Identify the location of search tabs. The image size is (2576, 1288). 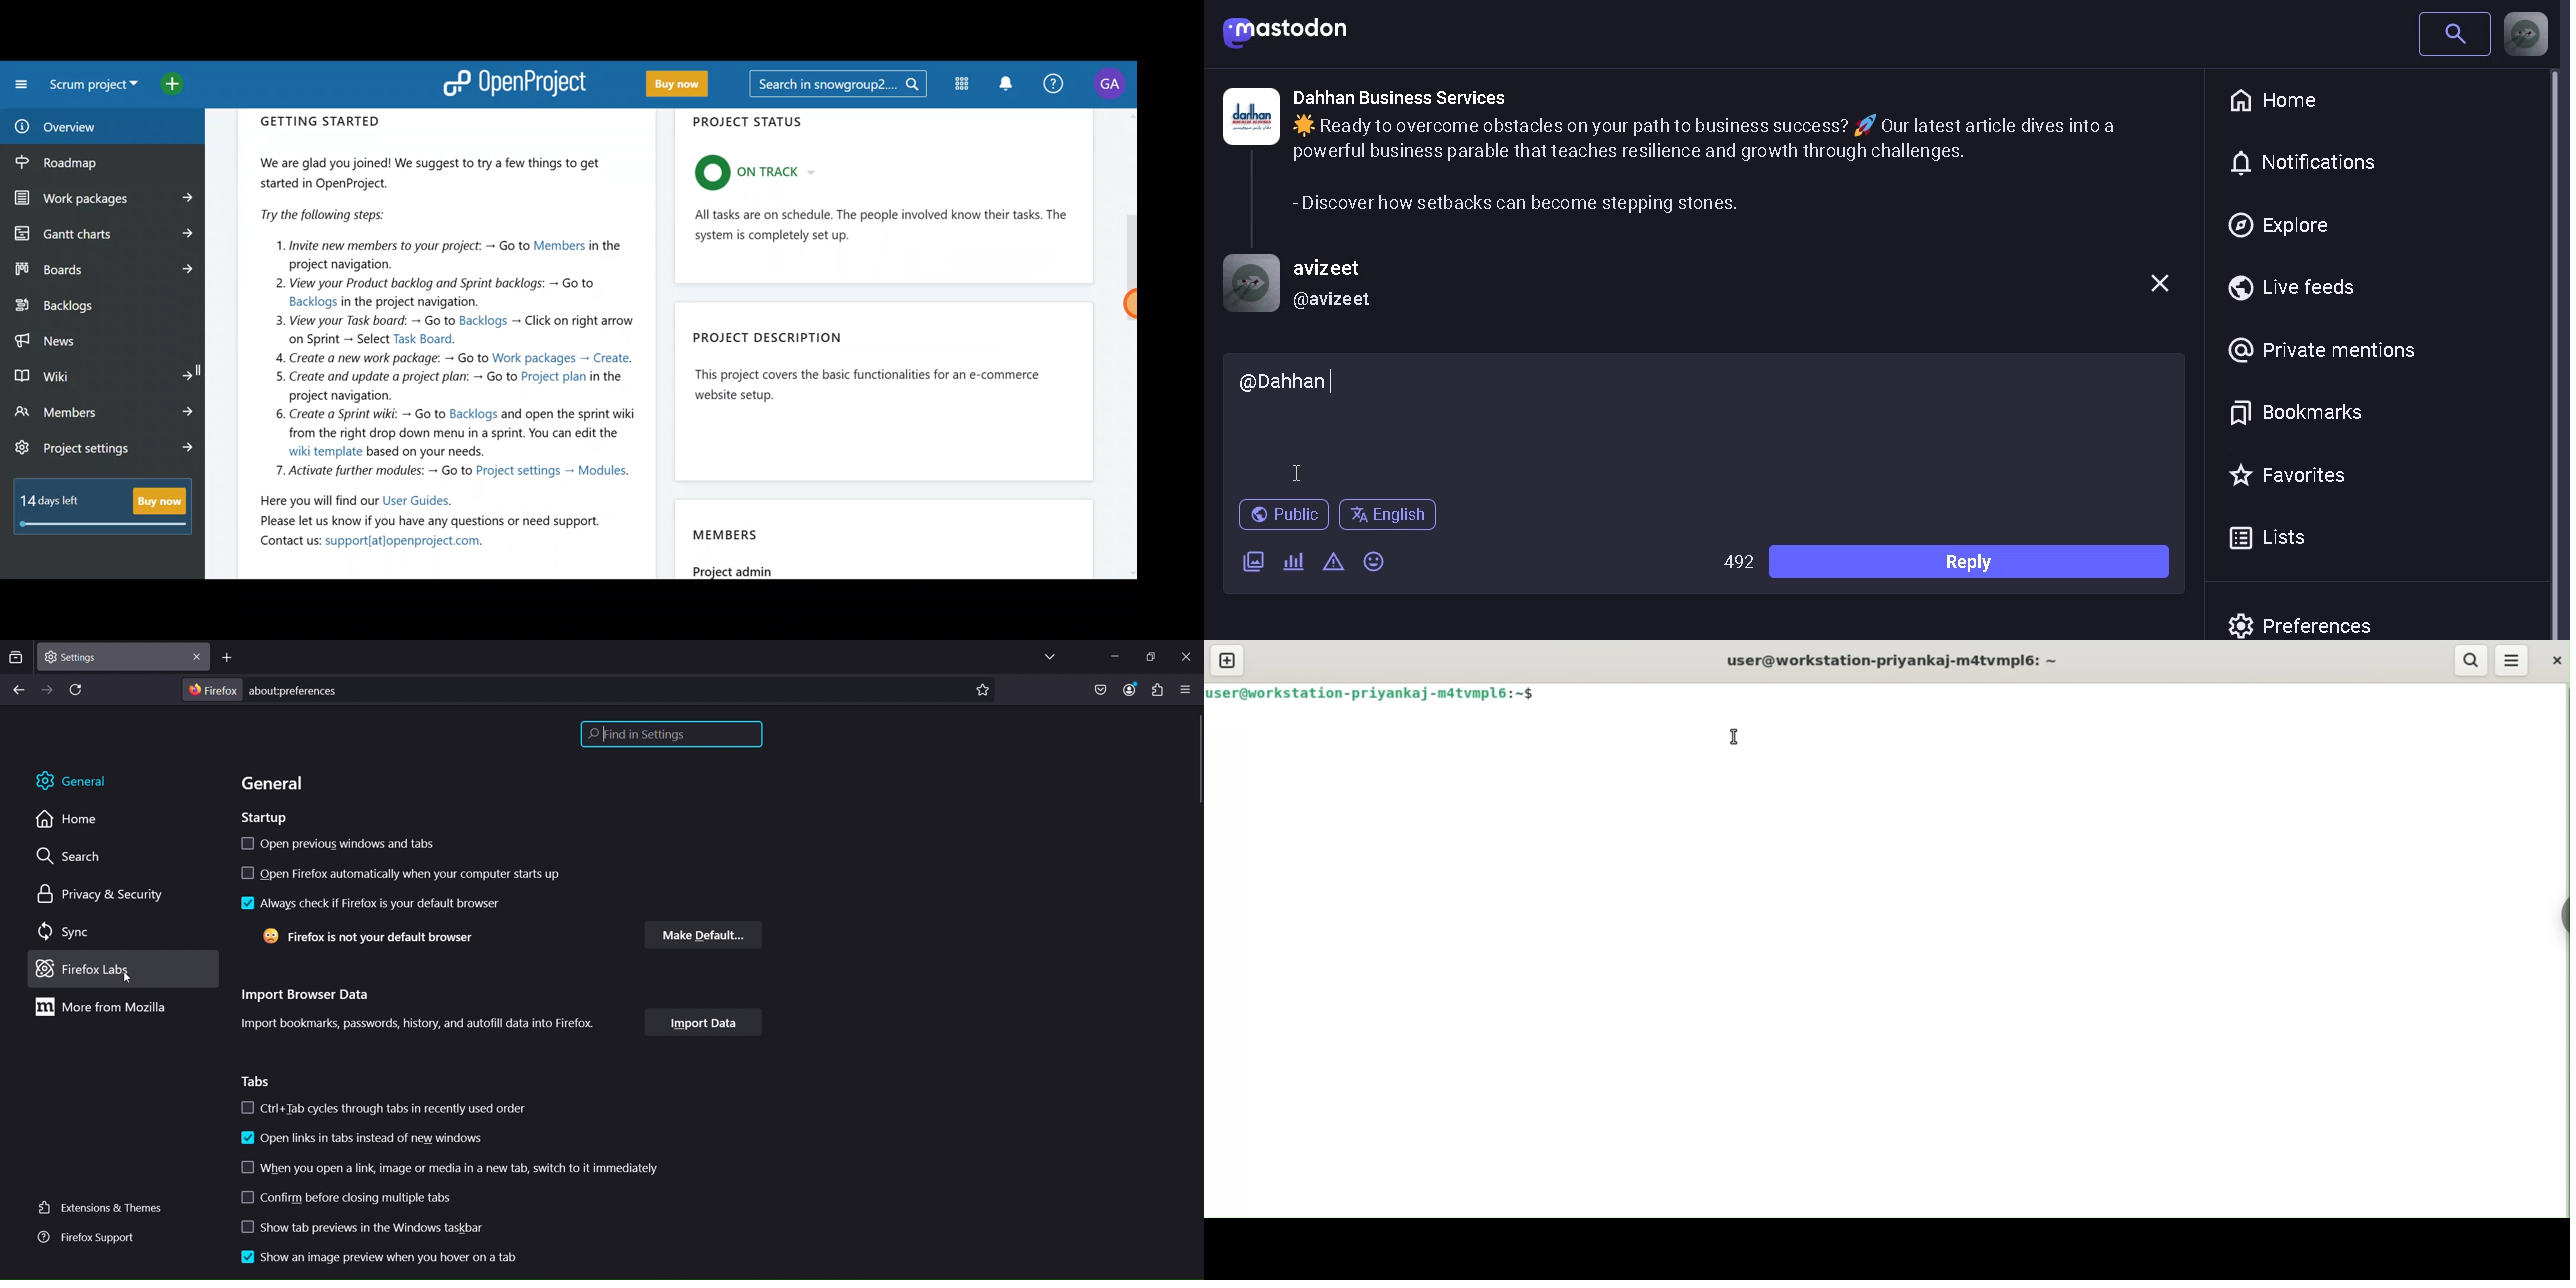
(16, 659).